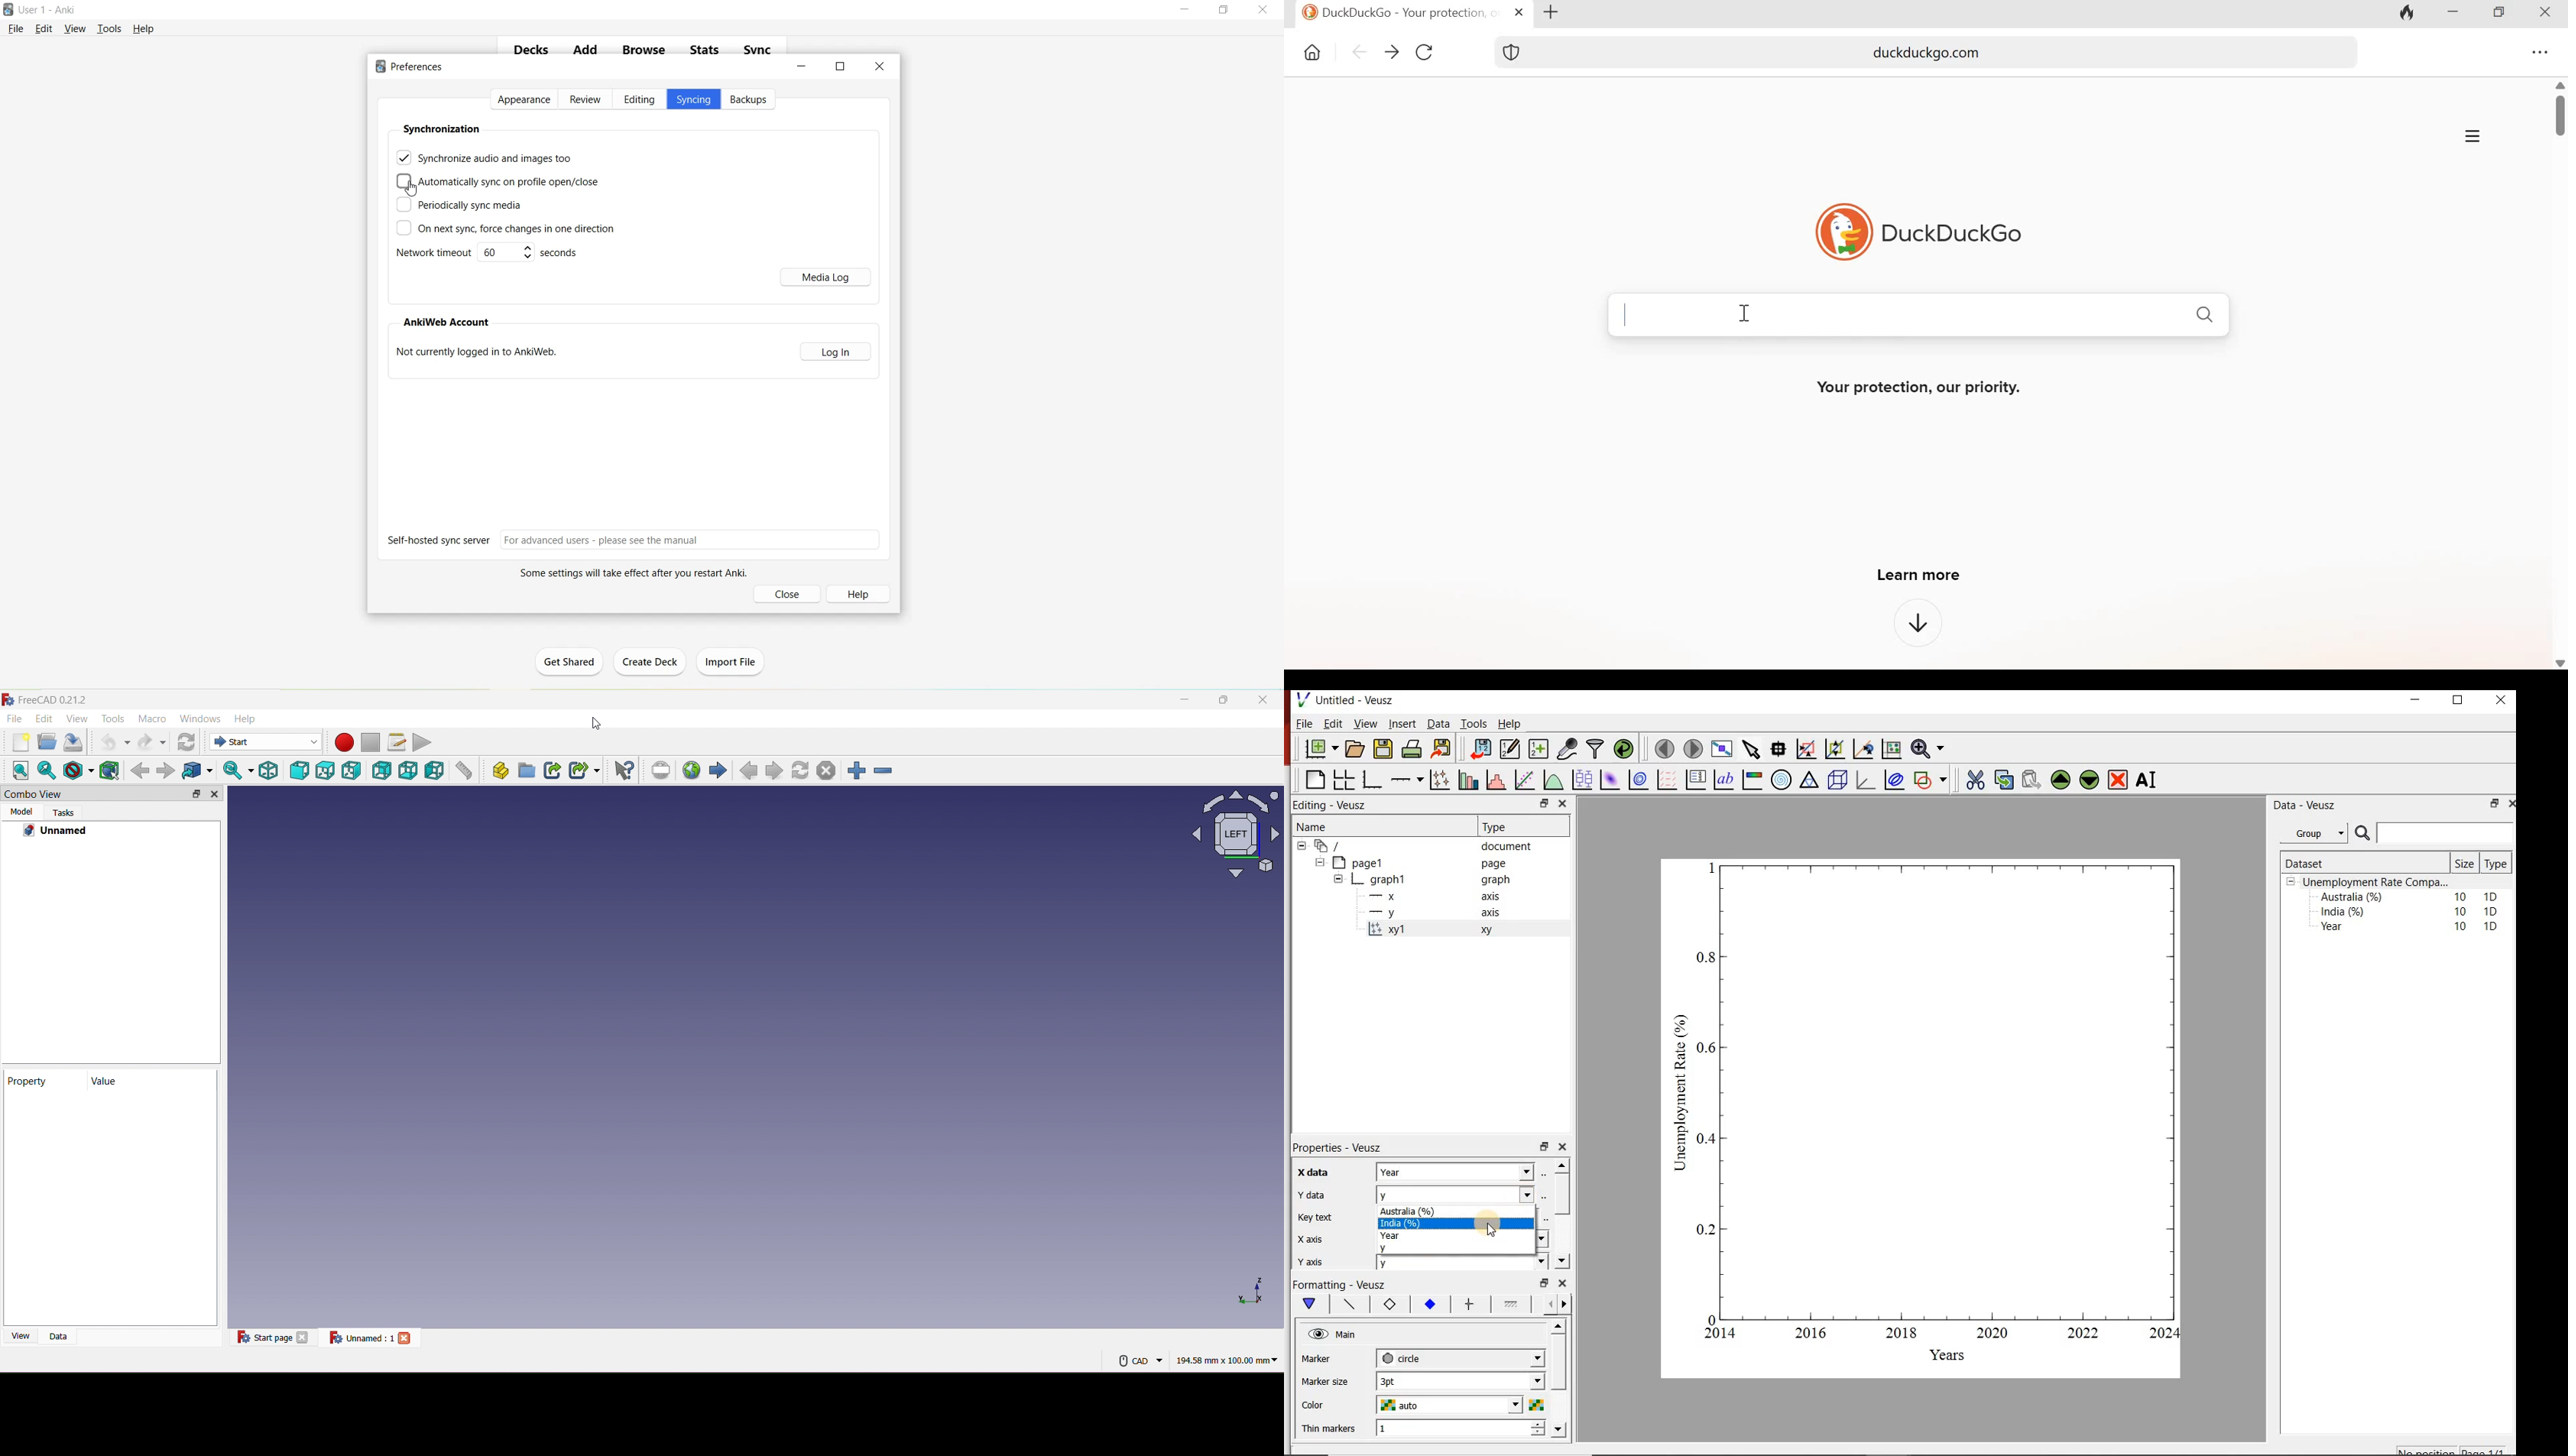 This screenshot has width=2576, height=1456. I want to click on Decks, so click(532, 51).